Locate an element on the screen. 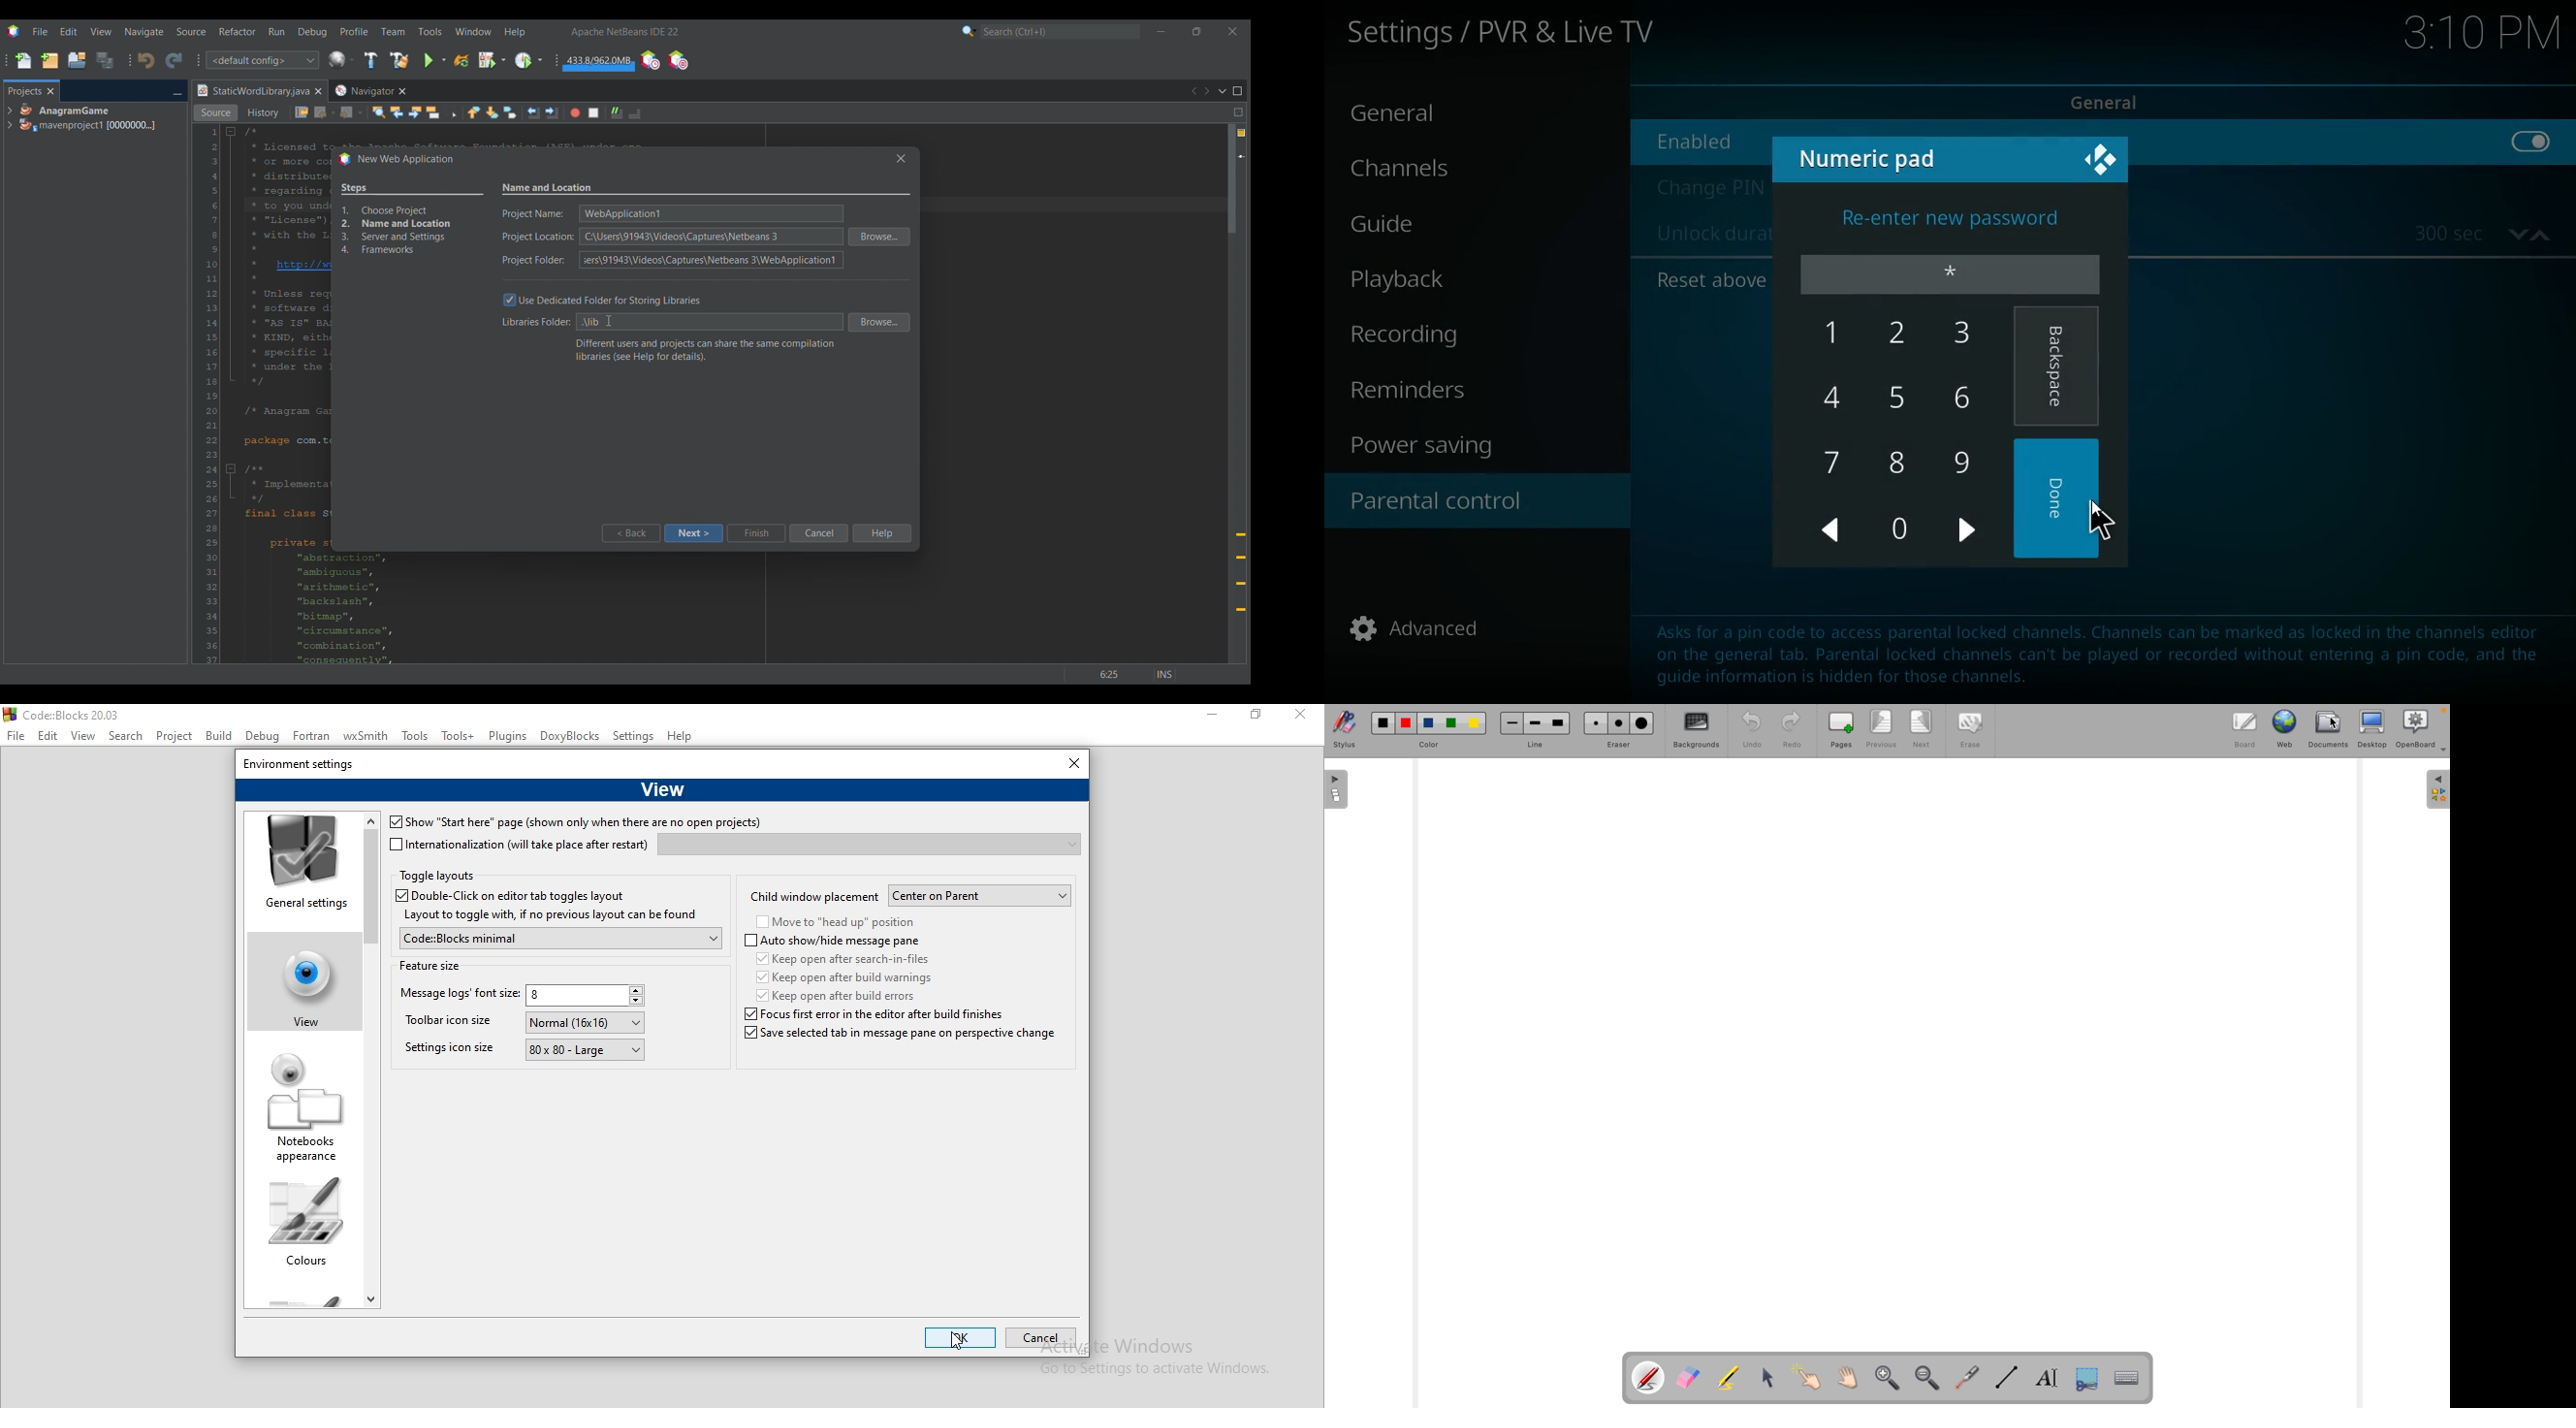 The width and height of the screenshot is (2576, 1428). Search options is located at coordinates (970, 31).